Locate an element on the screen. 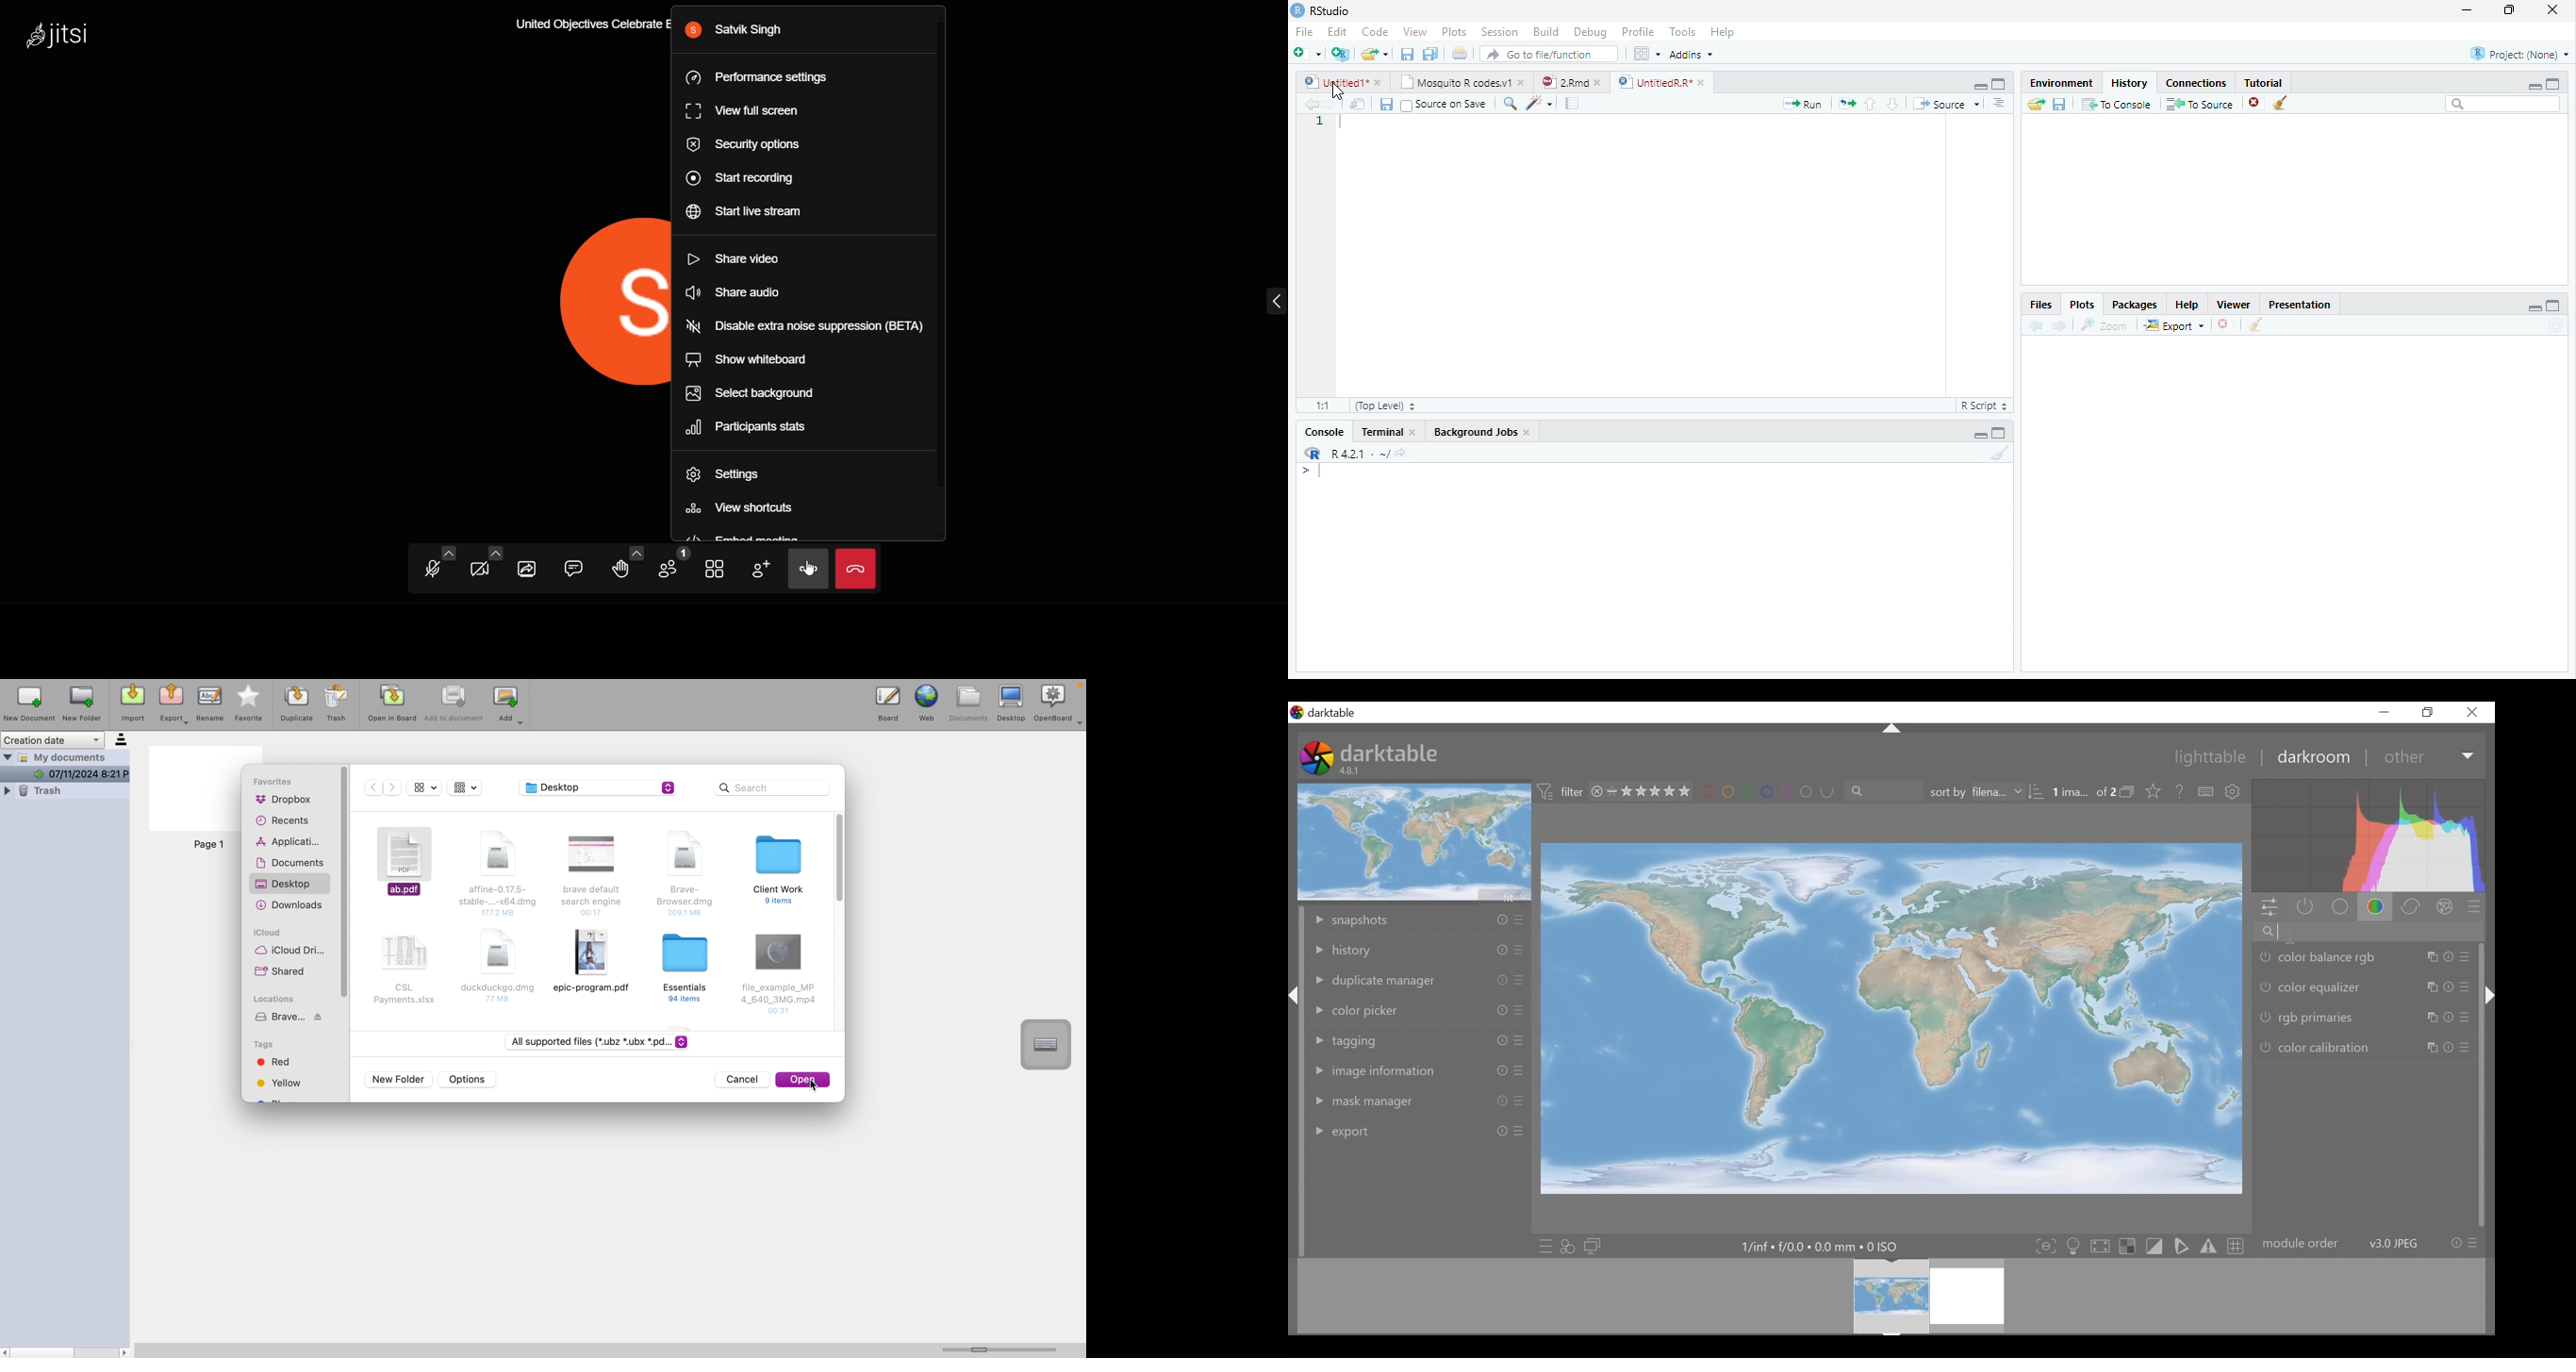  save current document is located at coordinates (1406, 54).